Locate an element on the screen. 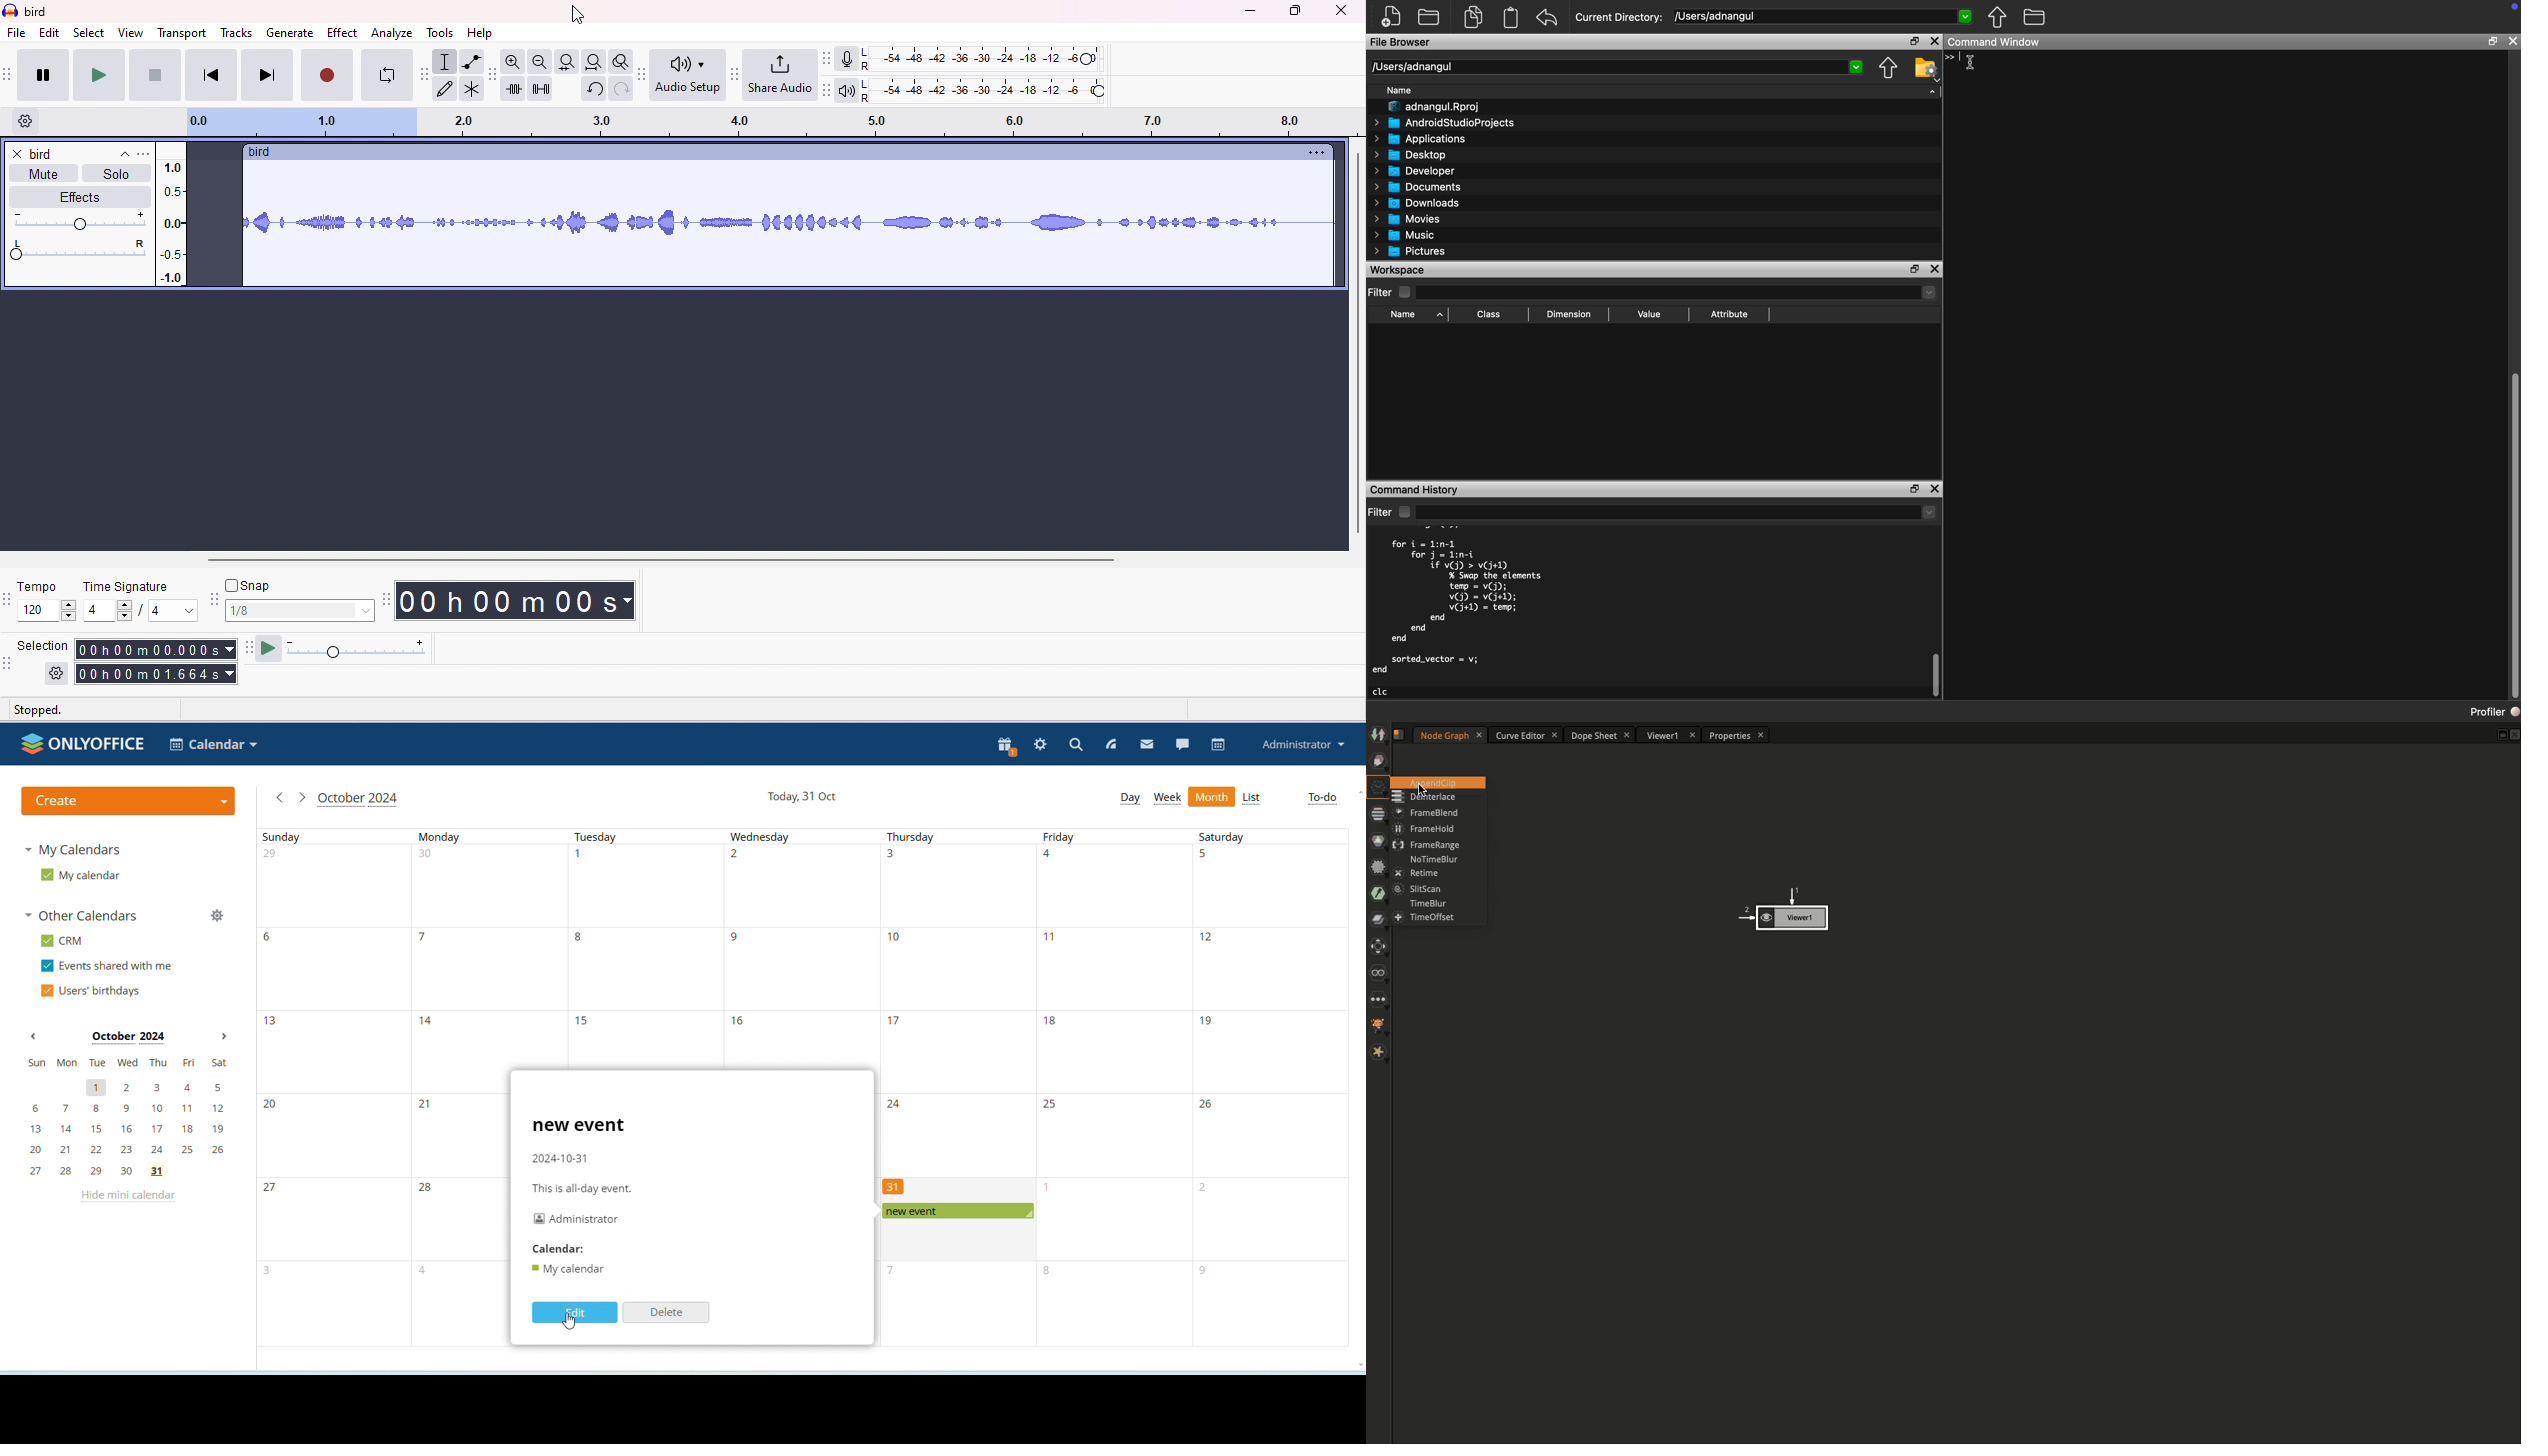 This screenshot has width=2548, height=1456. share audio tool bar is located at coordinates (734, 73).